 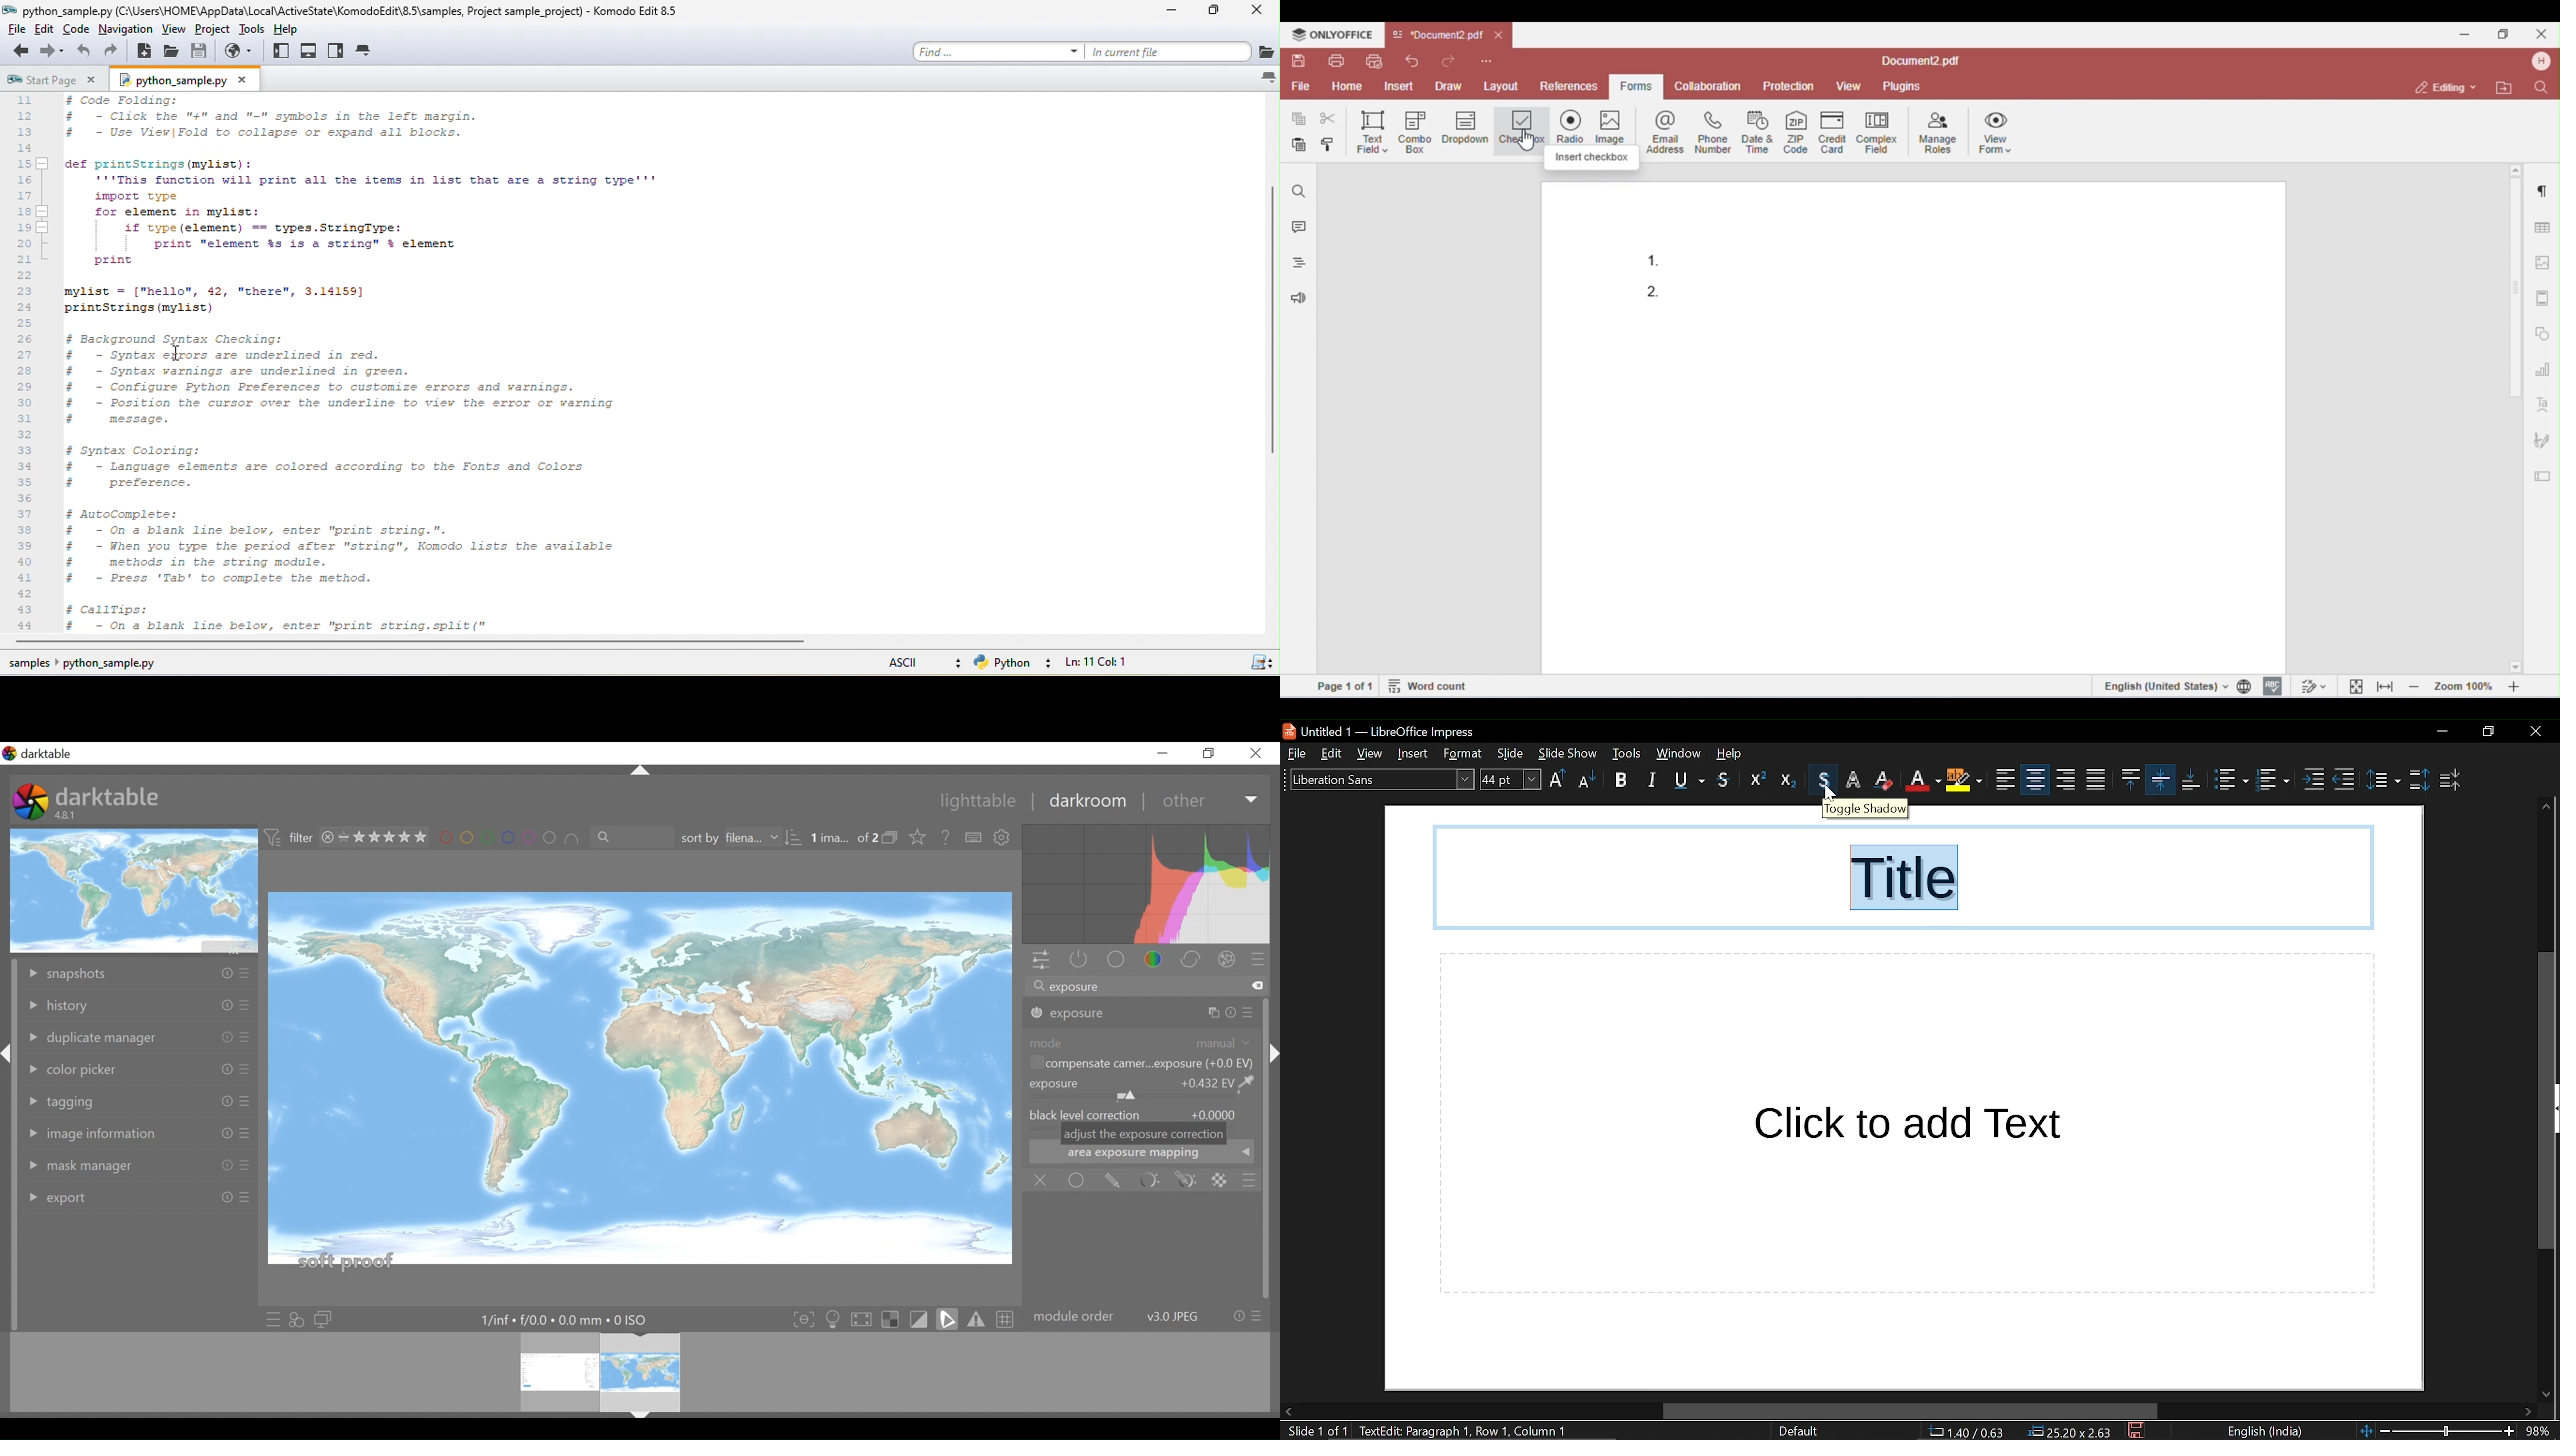 What do you see at coordinates (2138, 1432) in the screenshot?
I see `save` at bounding box center [2138, 1432].